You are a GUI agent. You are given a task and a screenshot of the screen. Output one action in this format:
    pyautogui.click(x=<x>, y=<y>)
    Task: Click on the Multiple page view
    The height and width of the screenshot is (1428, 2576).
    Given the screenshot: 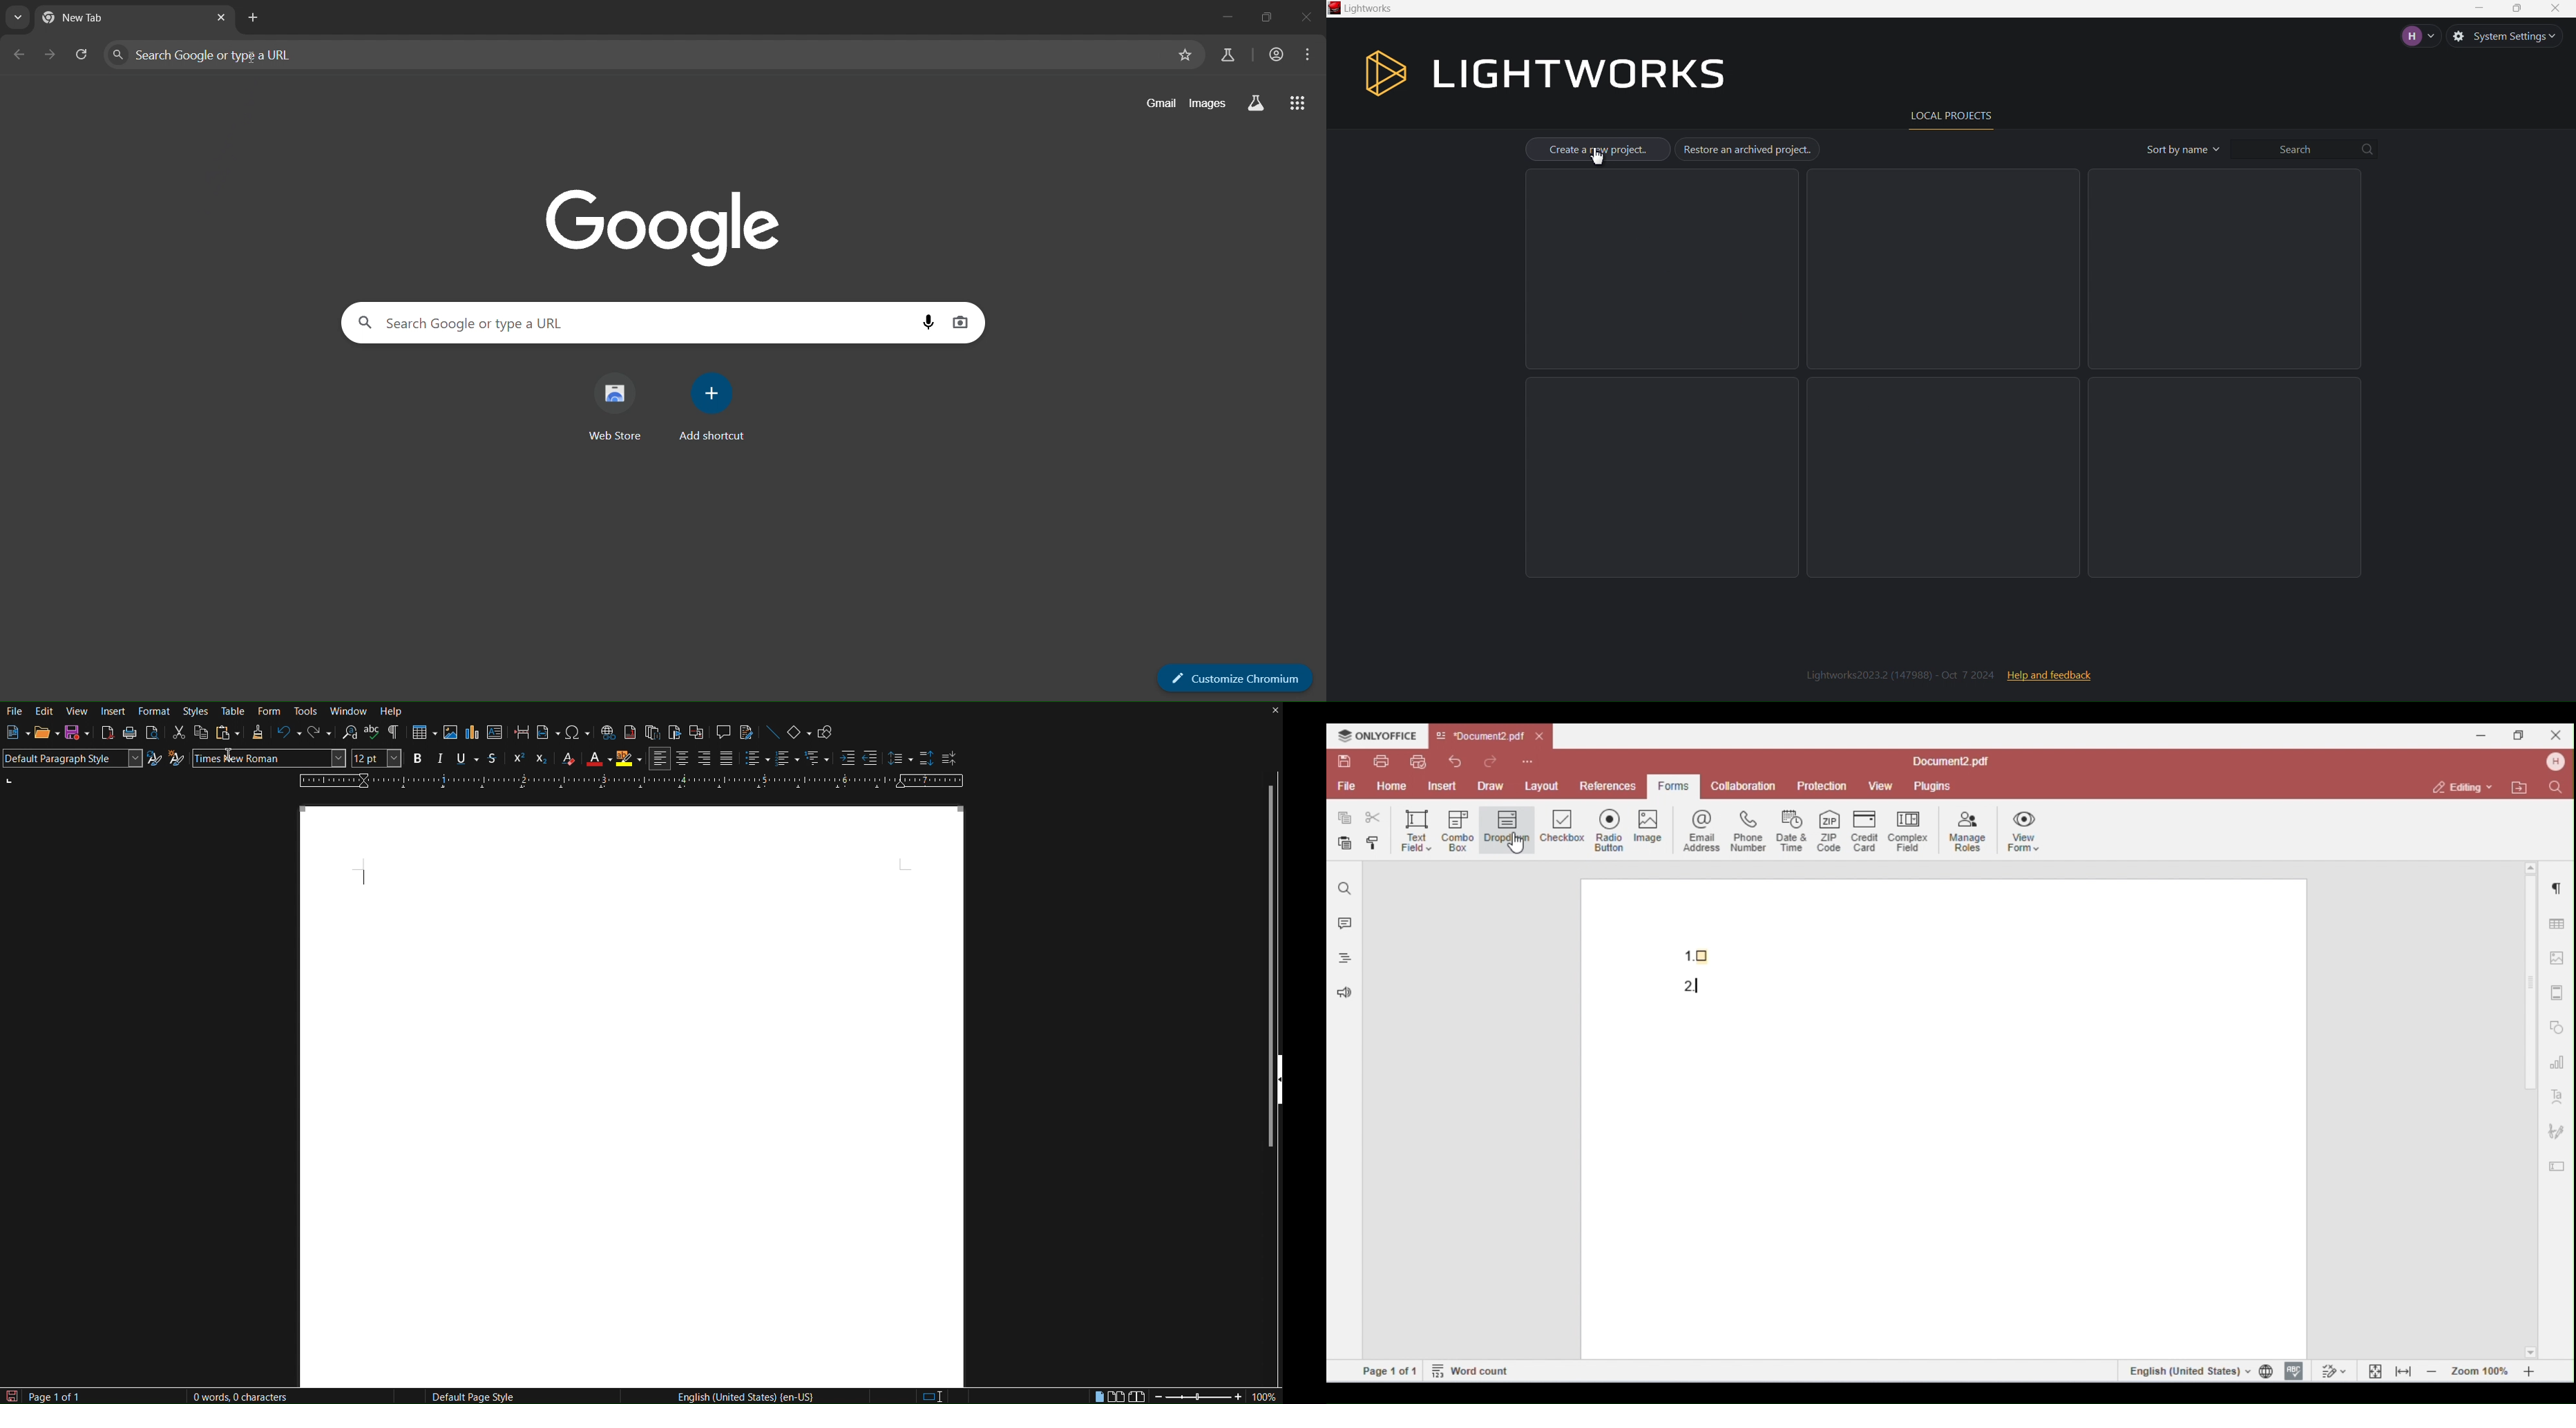 What is the action you would take?
    pyautogui.click(x=1118, y=1395)
    